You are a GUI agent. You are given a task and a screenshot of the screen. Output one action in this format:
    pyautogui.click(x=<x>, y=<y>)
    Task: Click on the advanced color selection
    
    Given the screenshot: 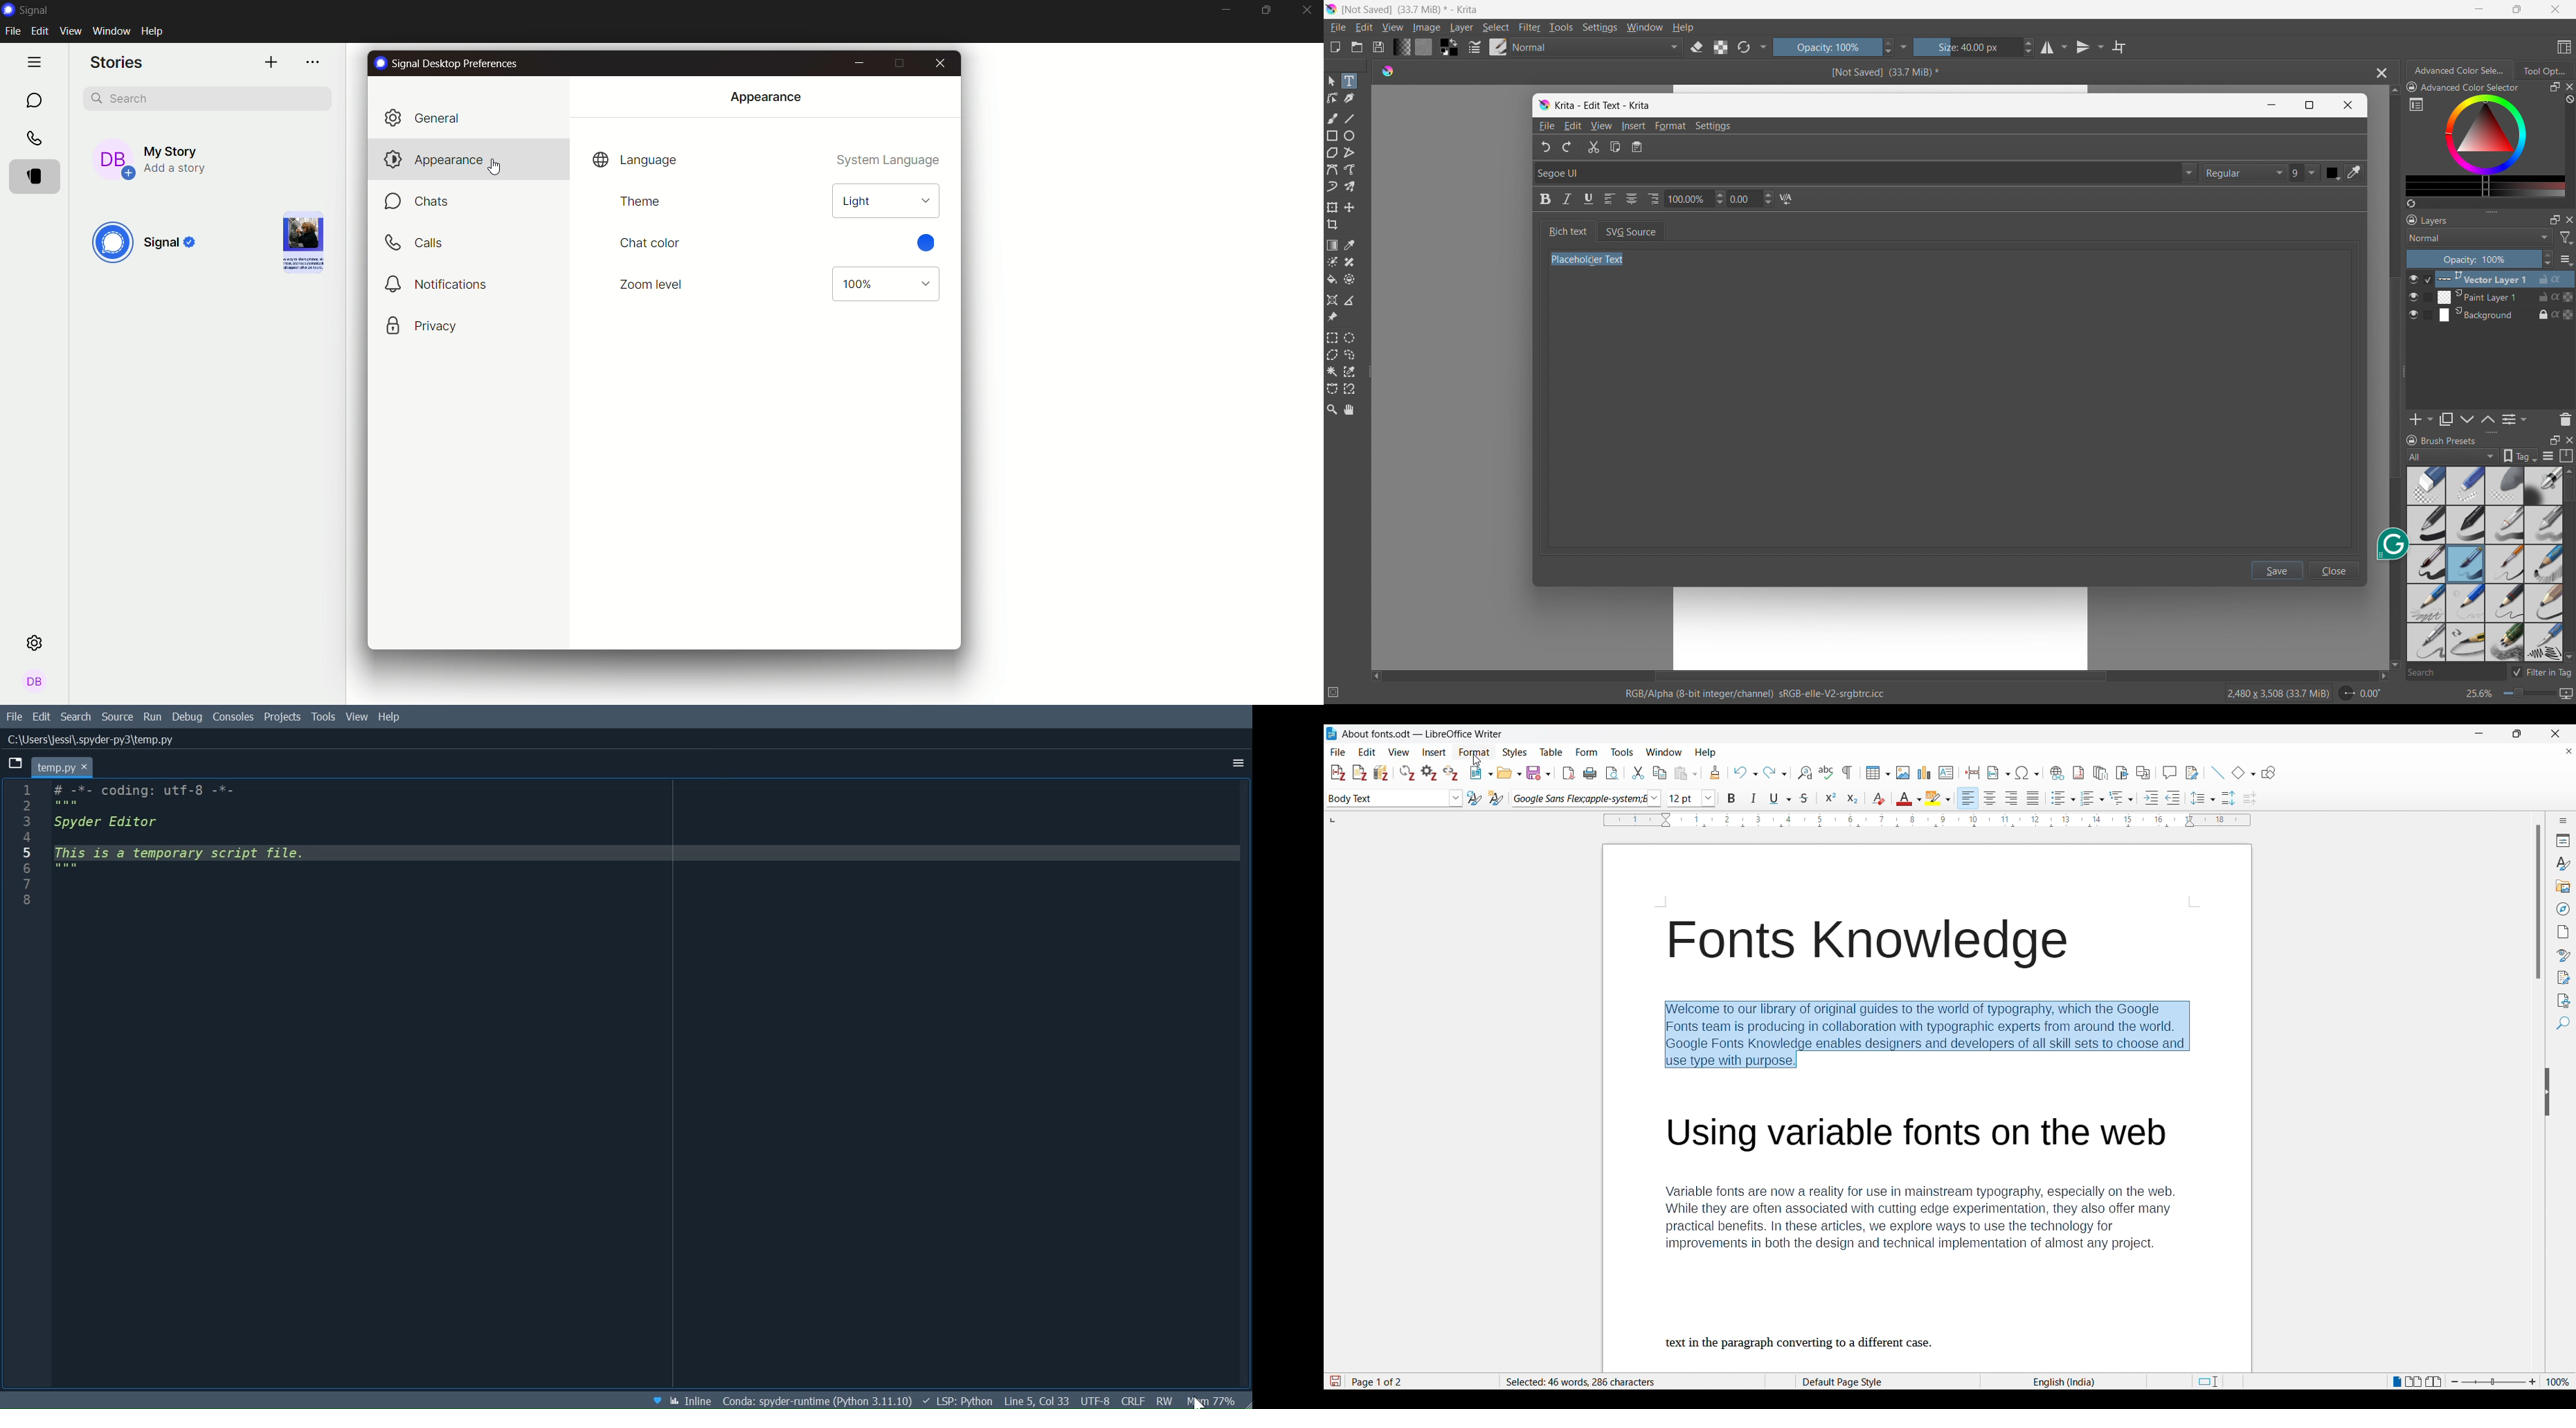 What is the action you would take?
    pyautogui.click(x=2461, y=70)
    